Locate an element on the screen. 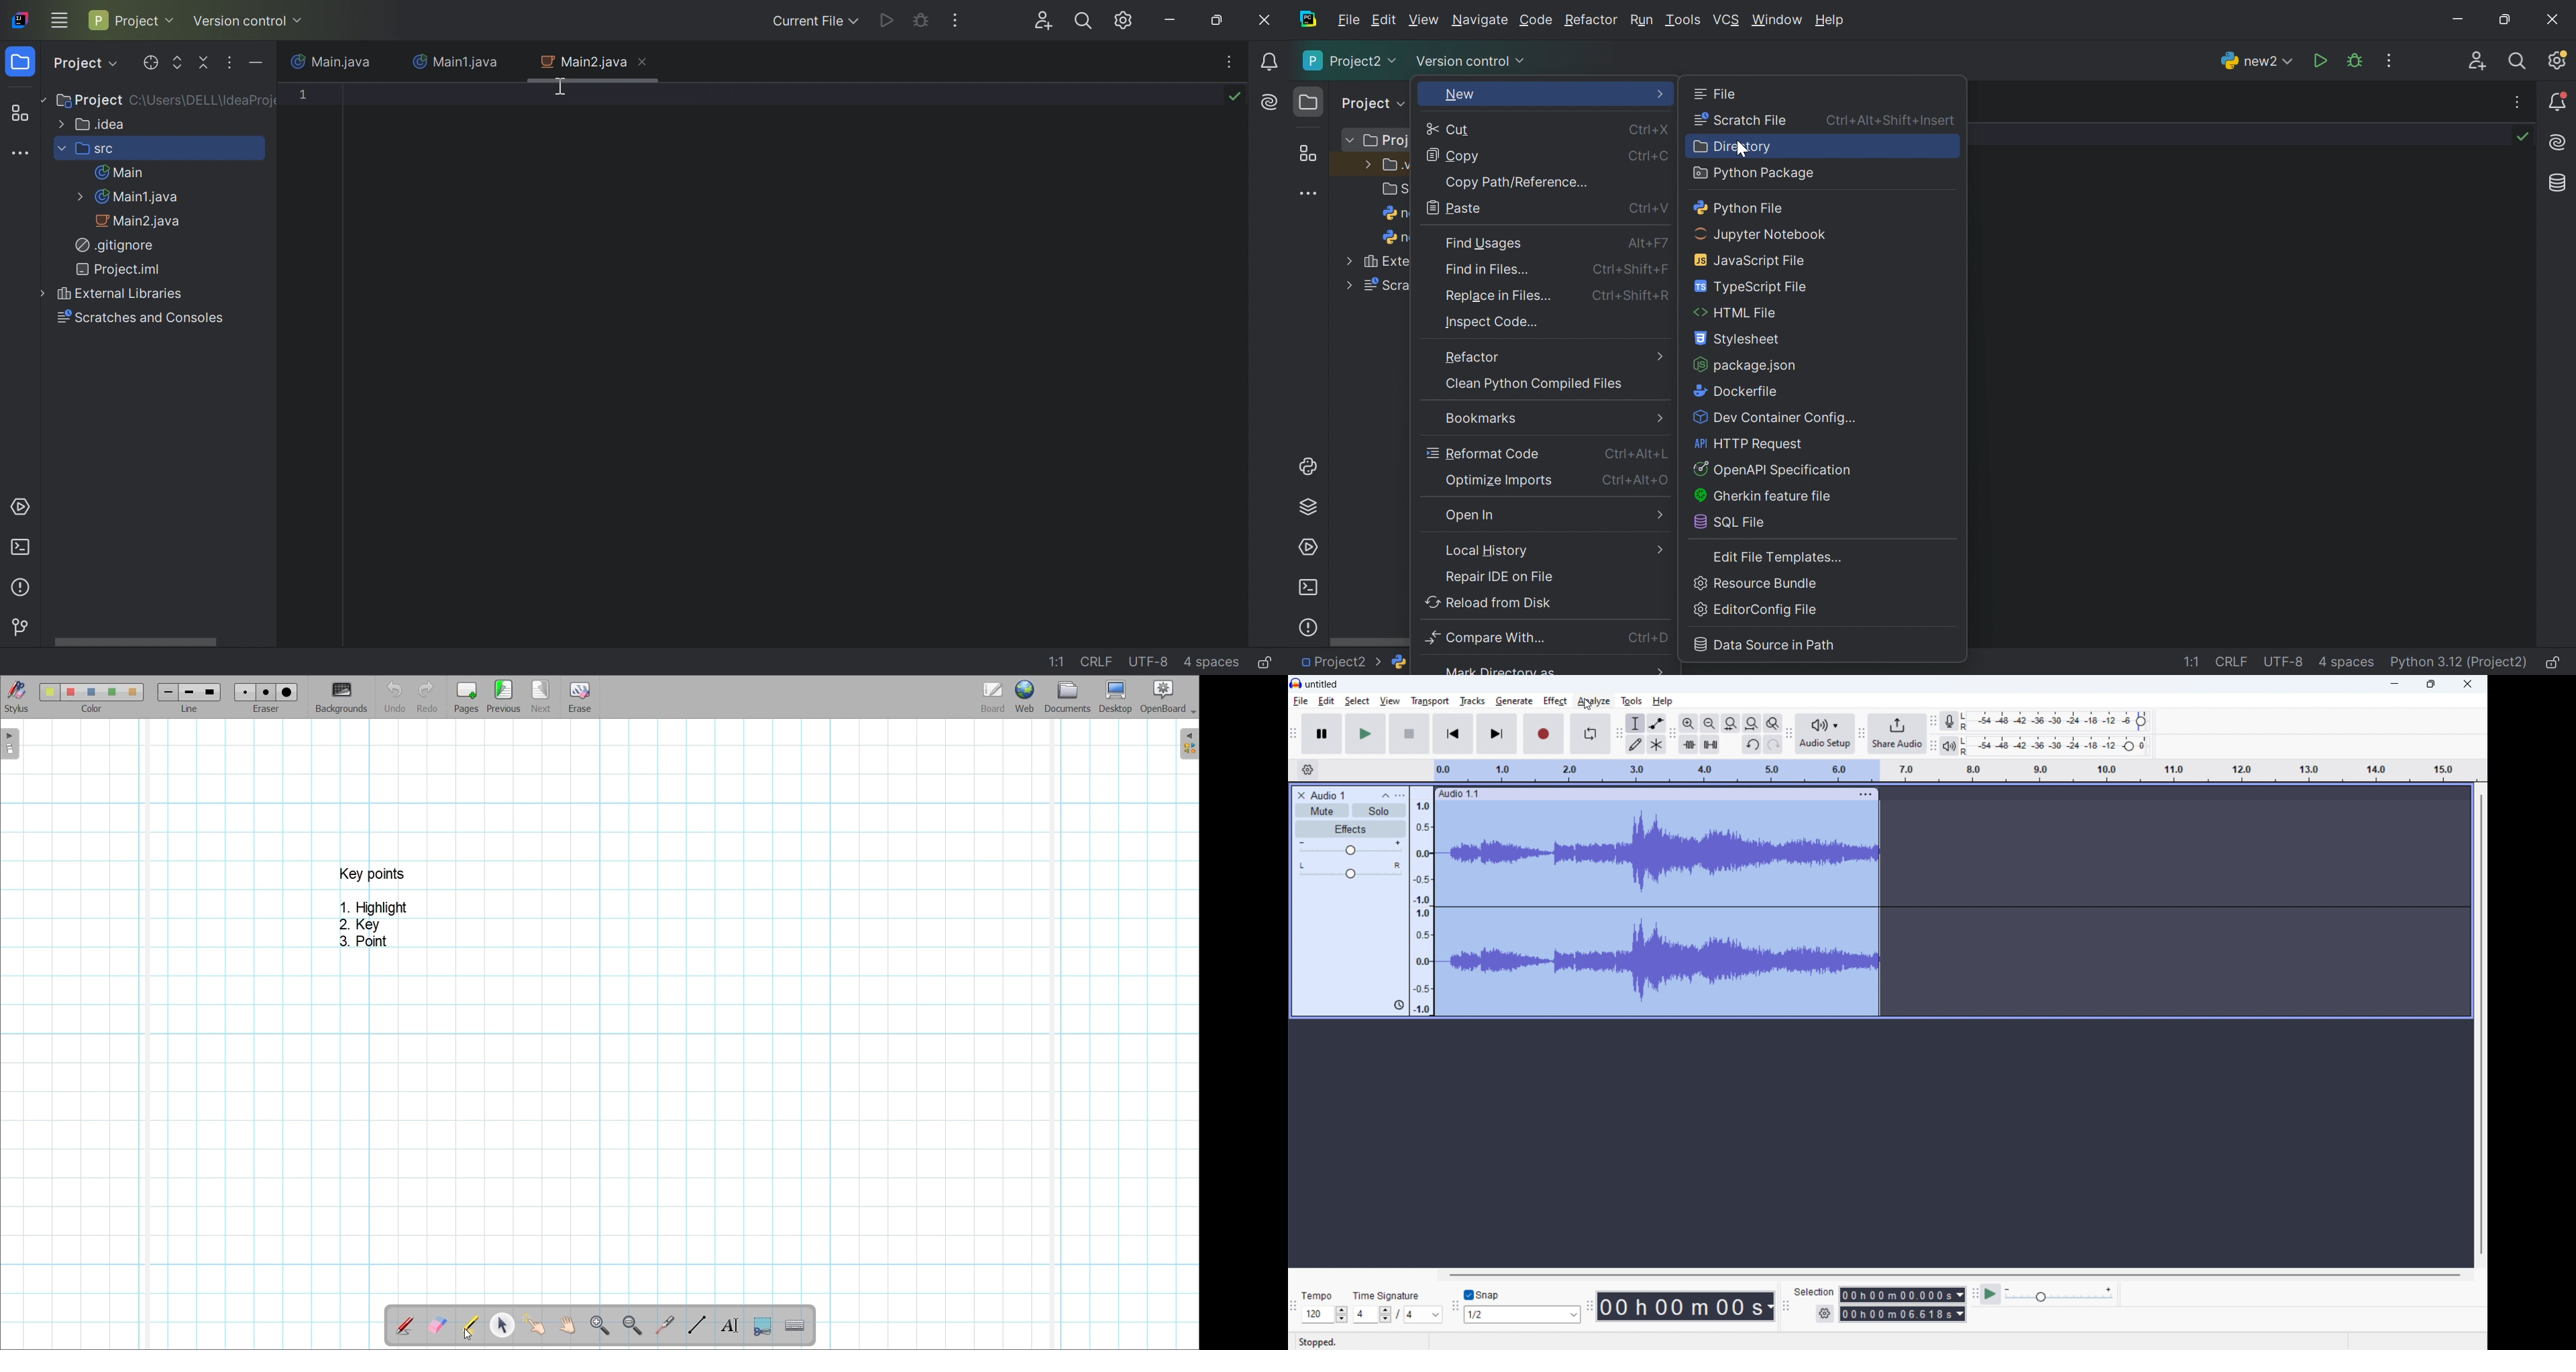 This screenshot has height=1372, width=2576. Close is located at coordinates (643, 62).